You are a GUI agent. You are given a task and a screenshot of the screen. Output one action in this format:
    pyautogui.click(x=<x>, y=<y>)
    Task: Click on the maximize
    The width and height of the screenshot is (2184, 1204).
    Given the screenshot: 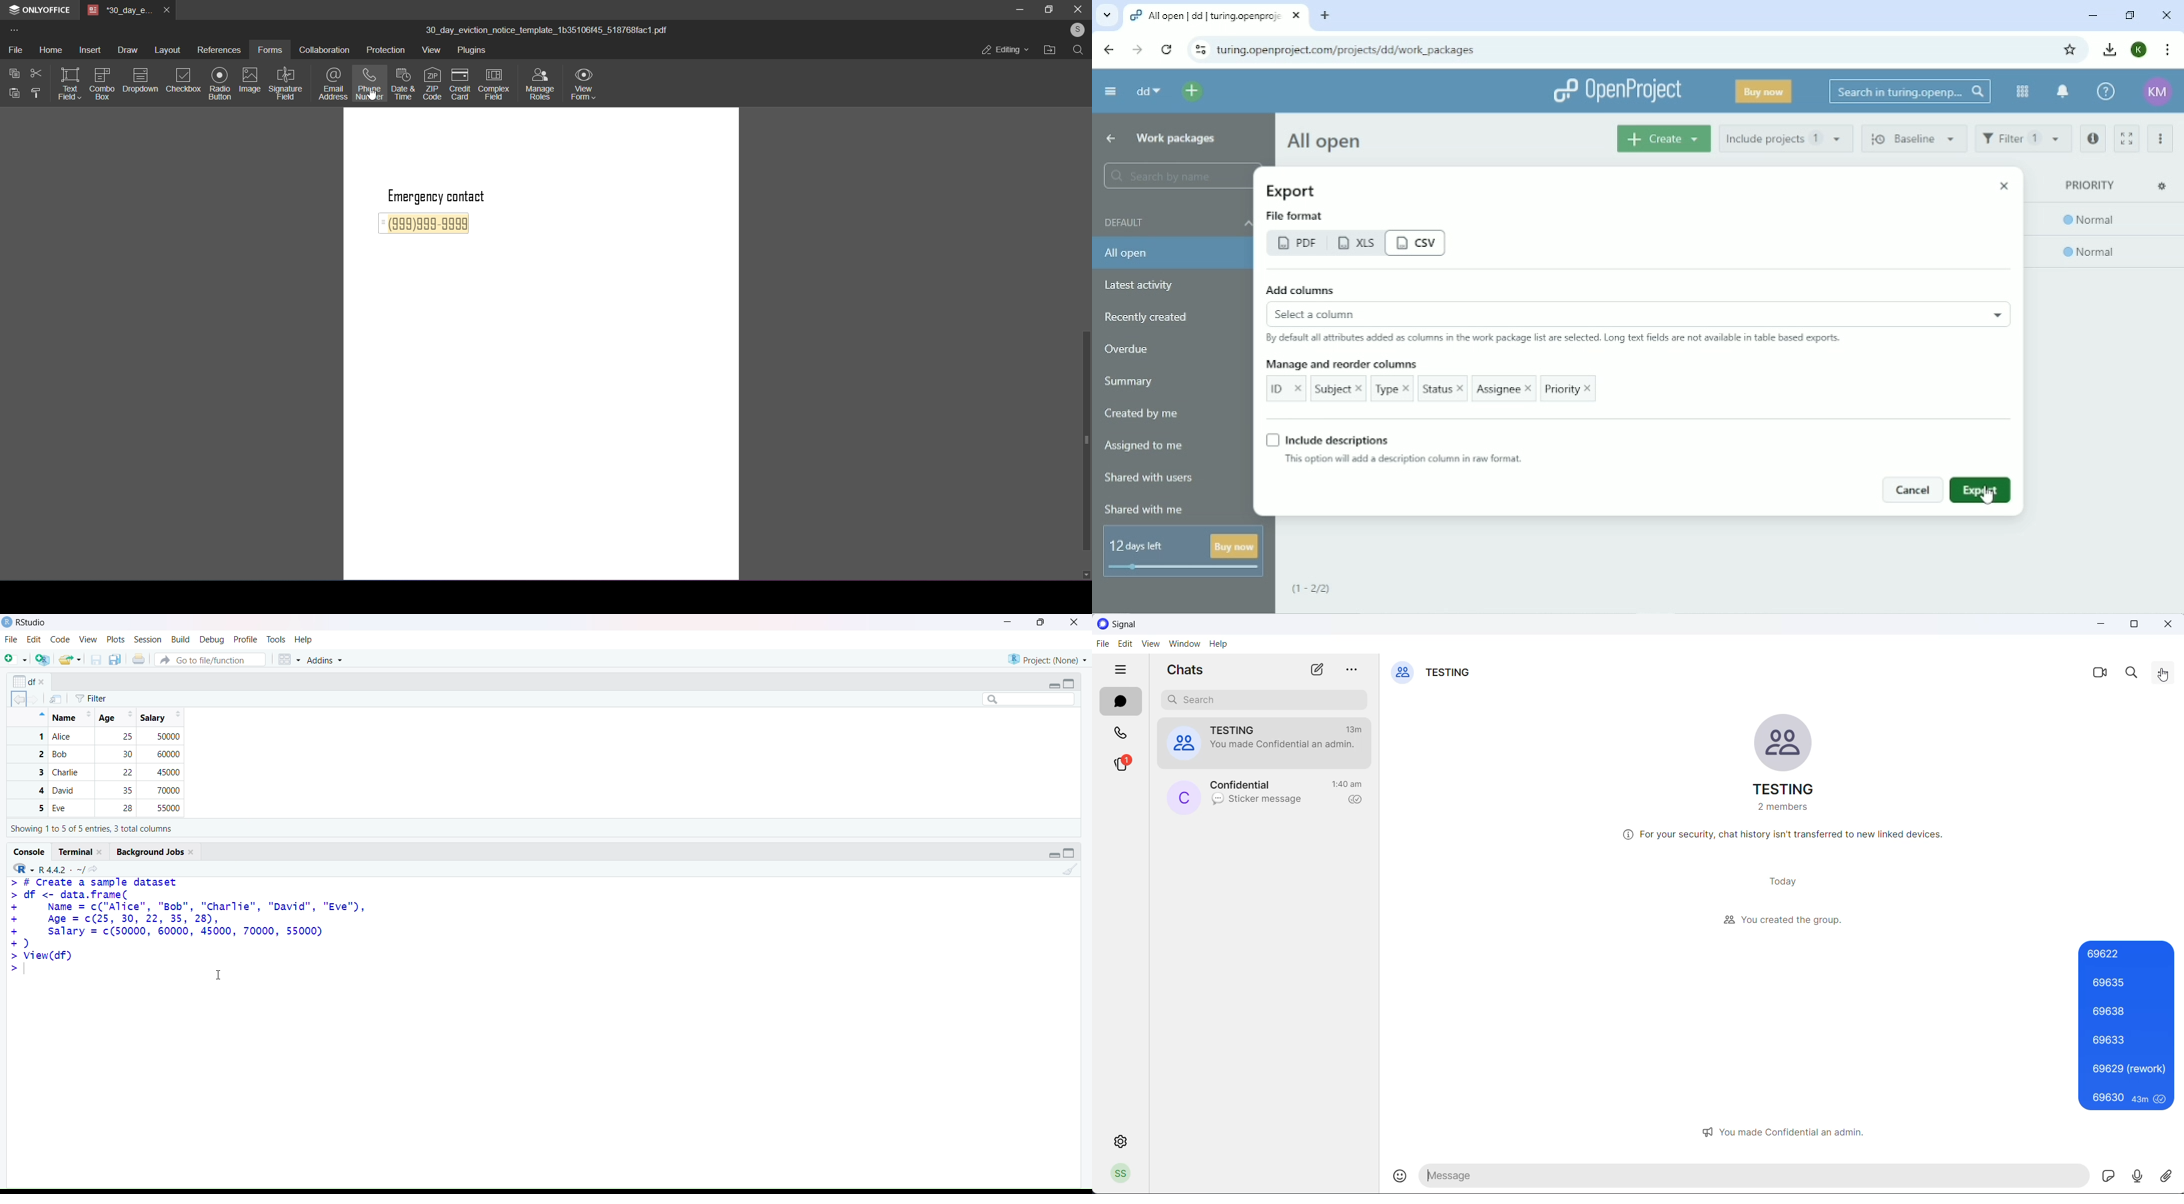 What is the action you would take?
    pyautogui.click(x=1045, y=623)
    